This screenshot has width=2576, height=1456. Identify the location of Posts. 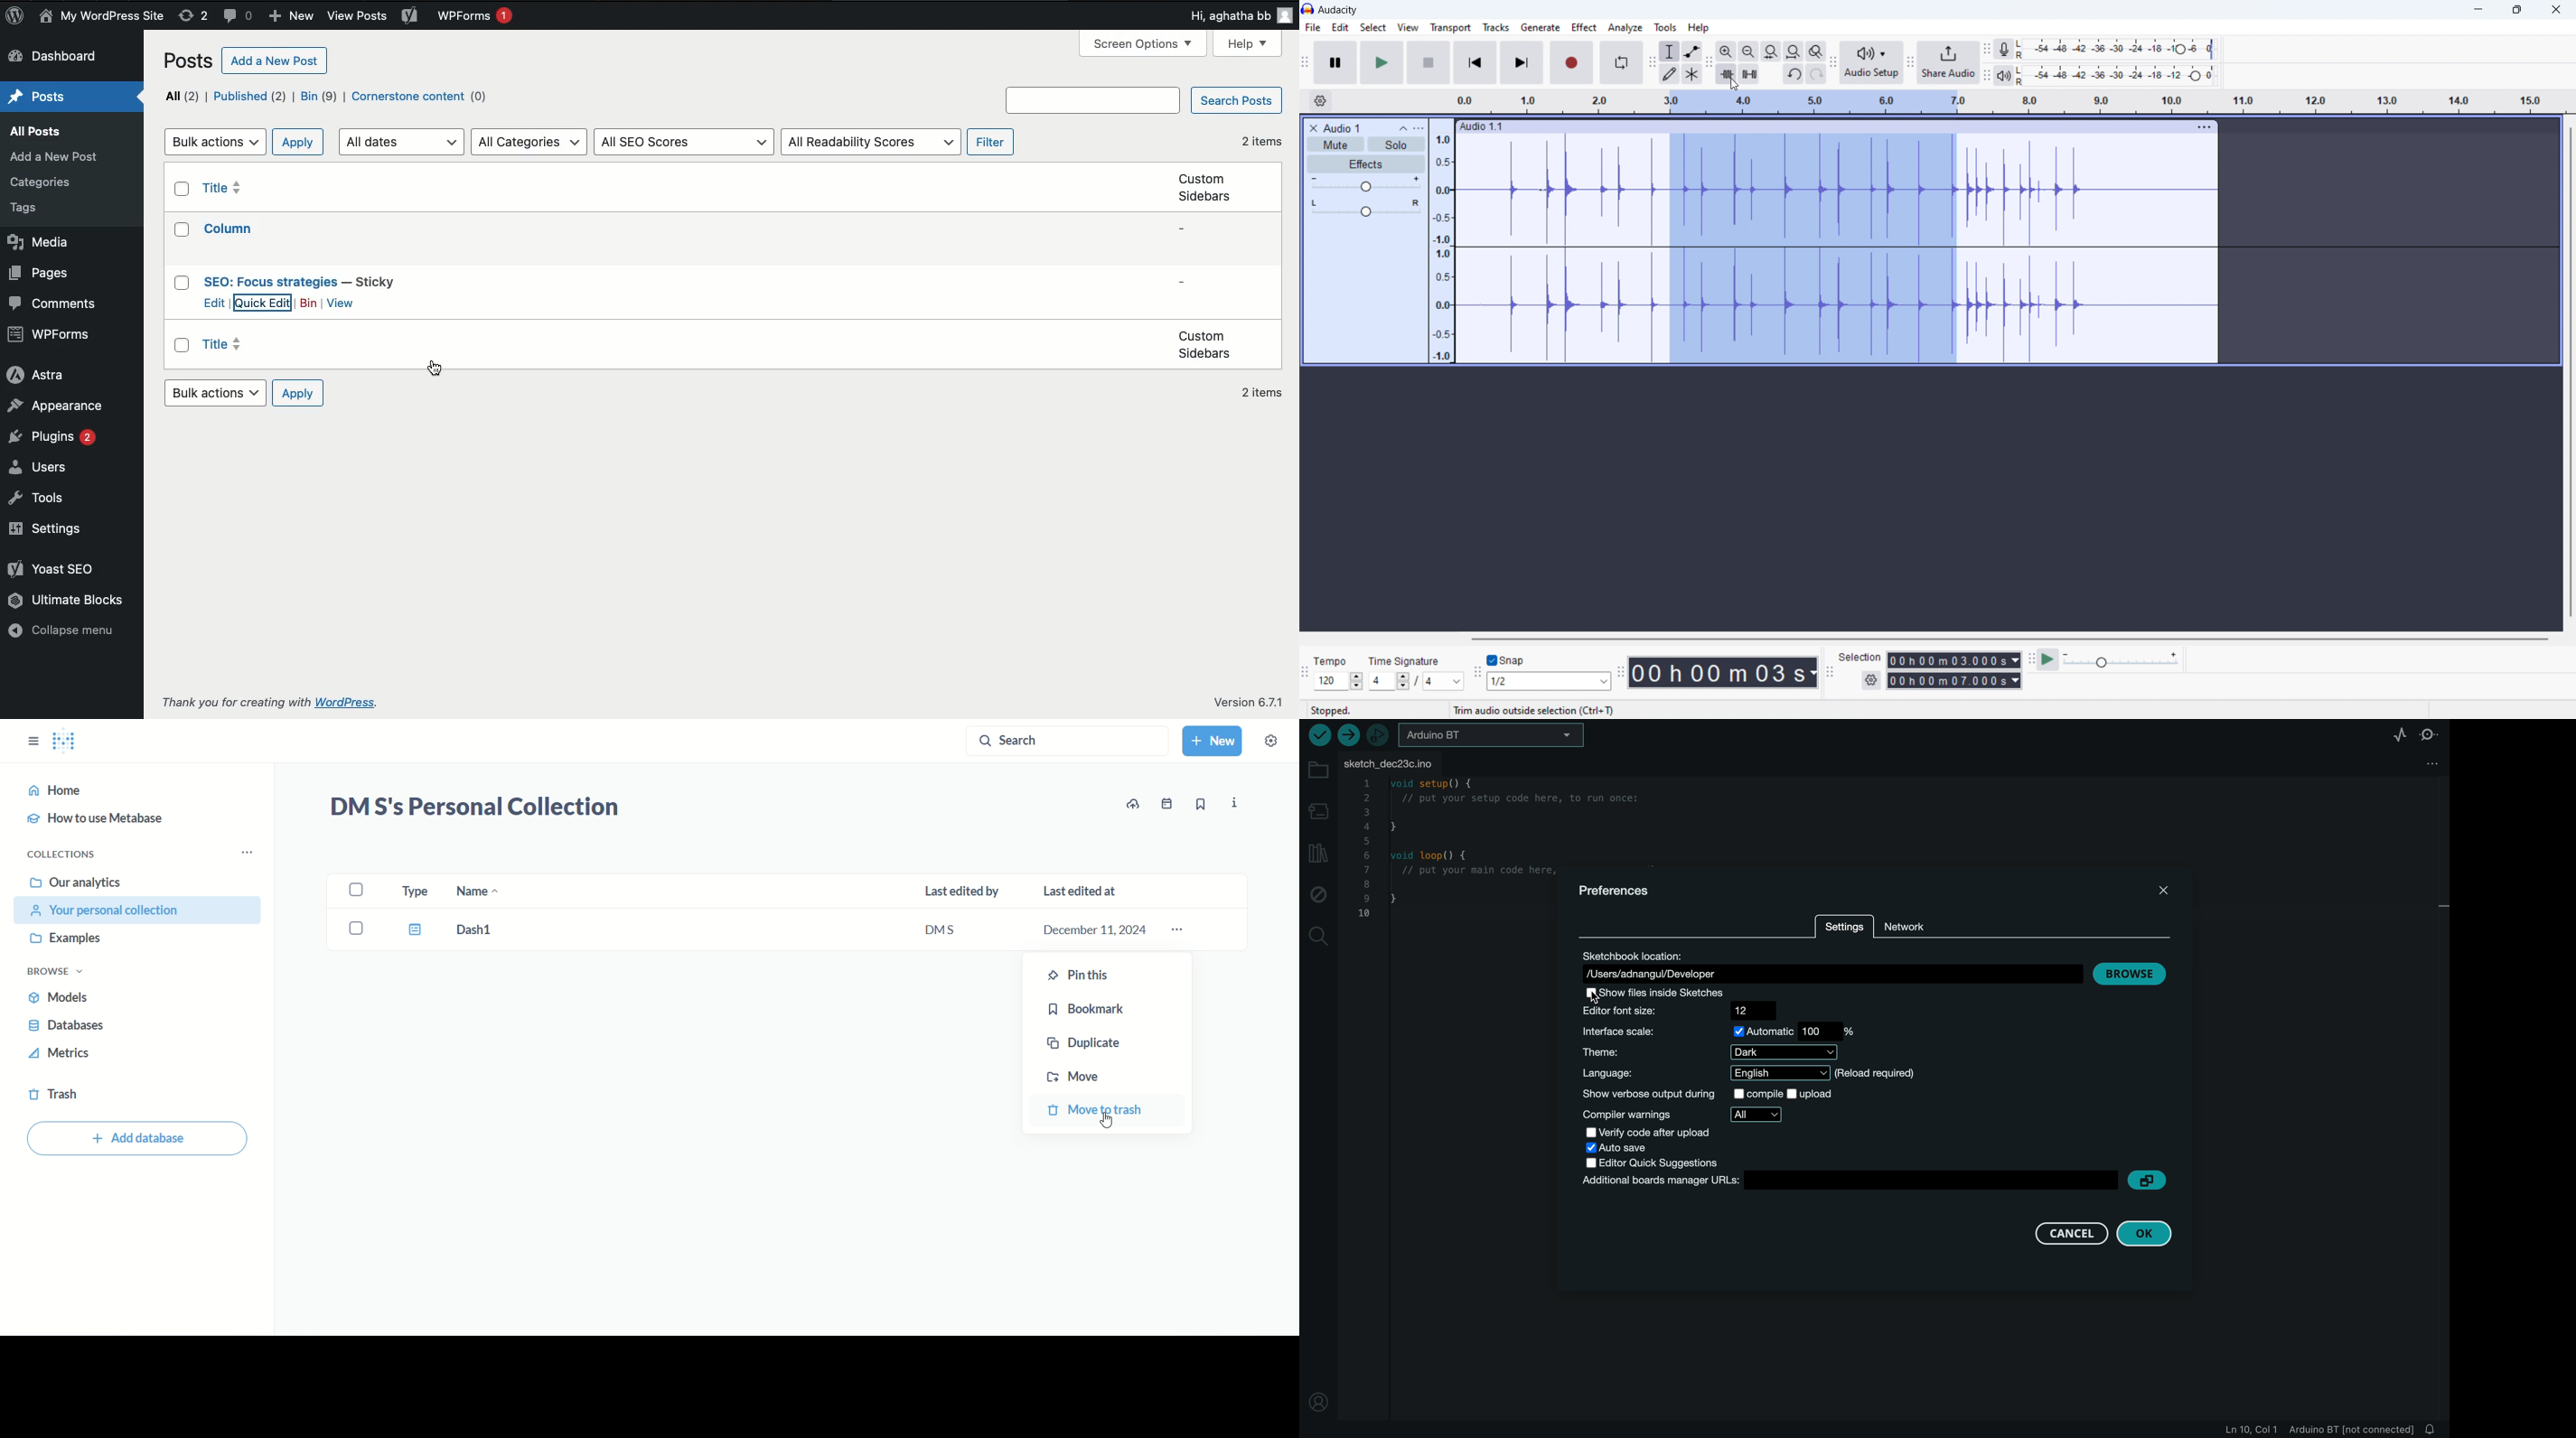
(191, 63).